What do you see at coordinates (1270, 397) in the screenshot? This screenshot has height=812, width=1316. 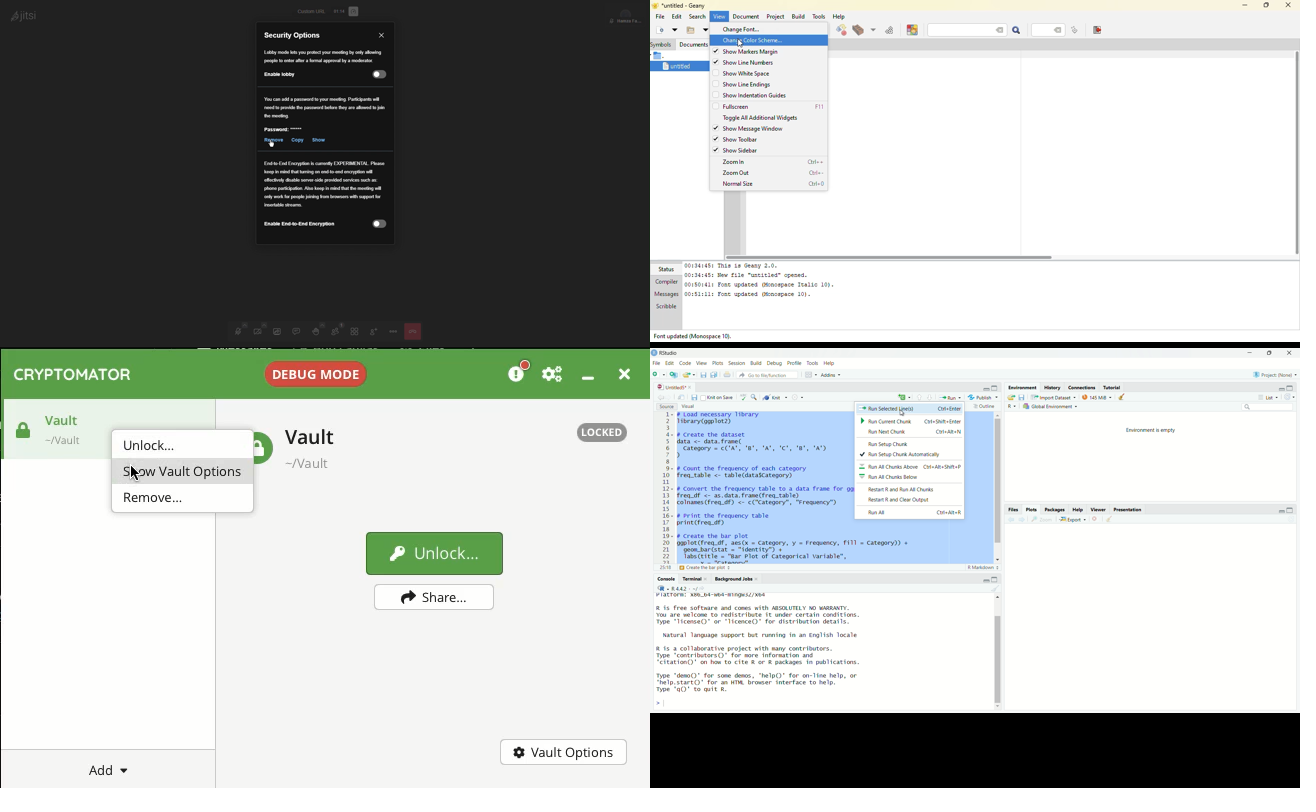 I see `list` at bounding box center [1270, 397].